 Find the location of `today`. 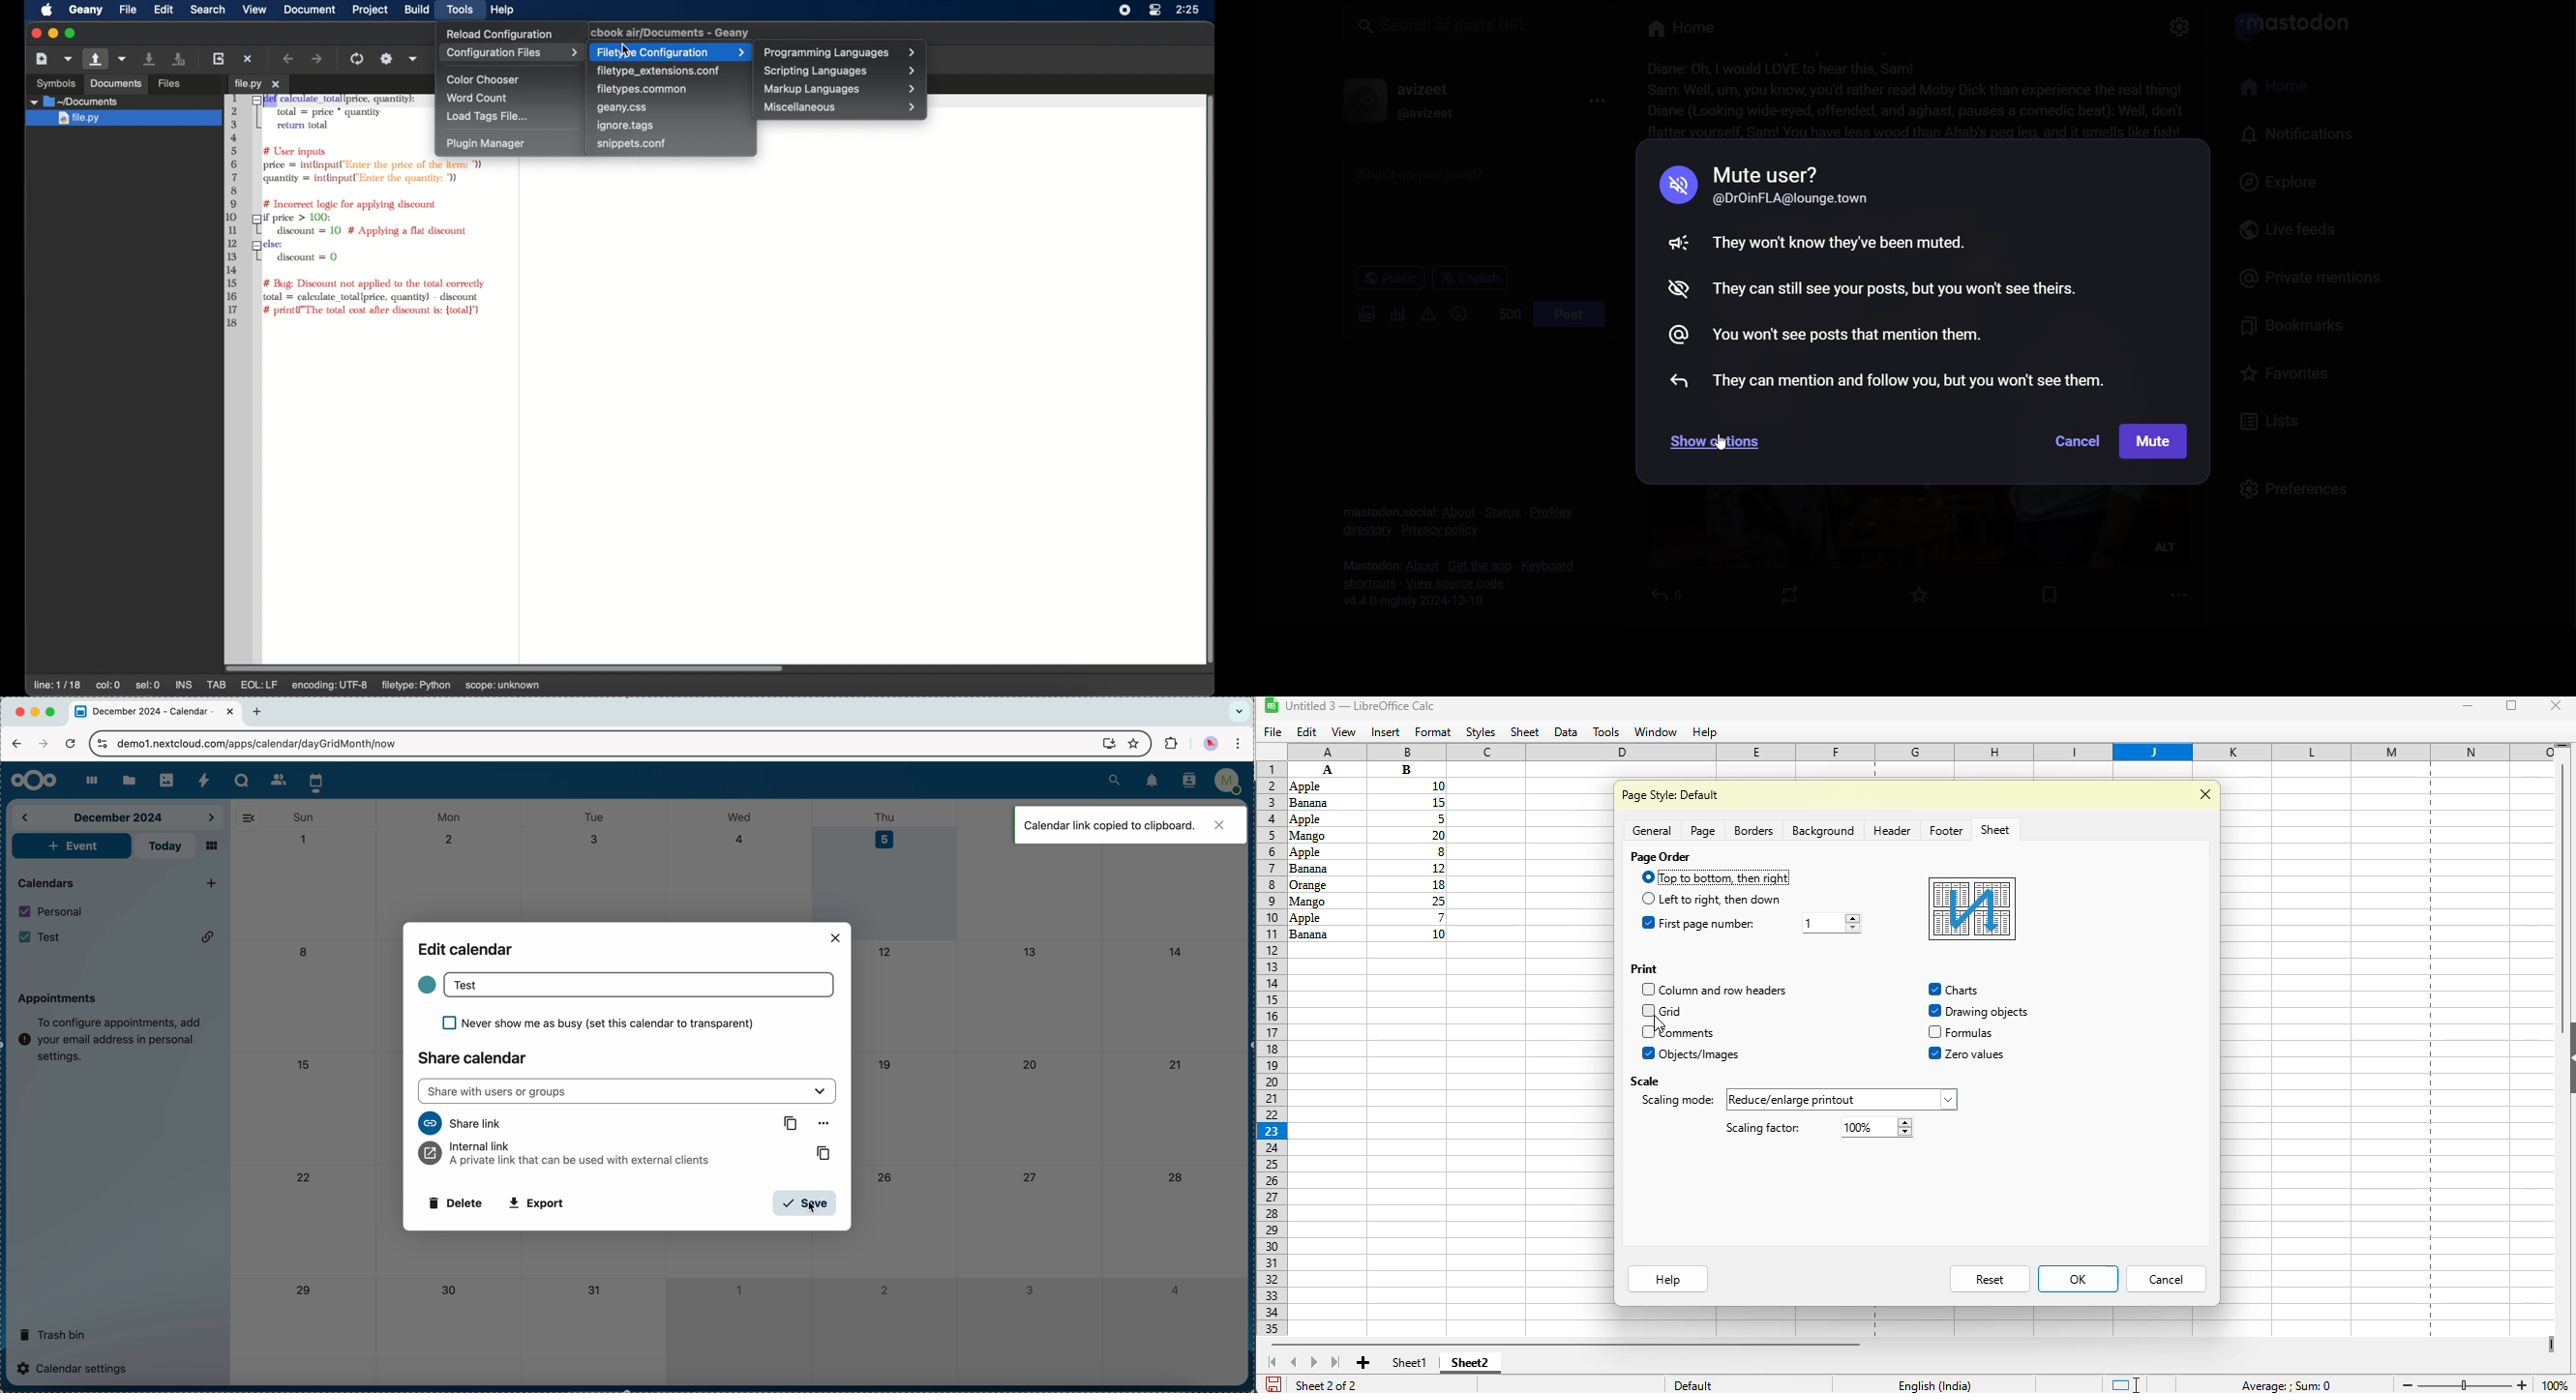

today is located at coordinates (166, 846).